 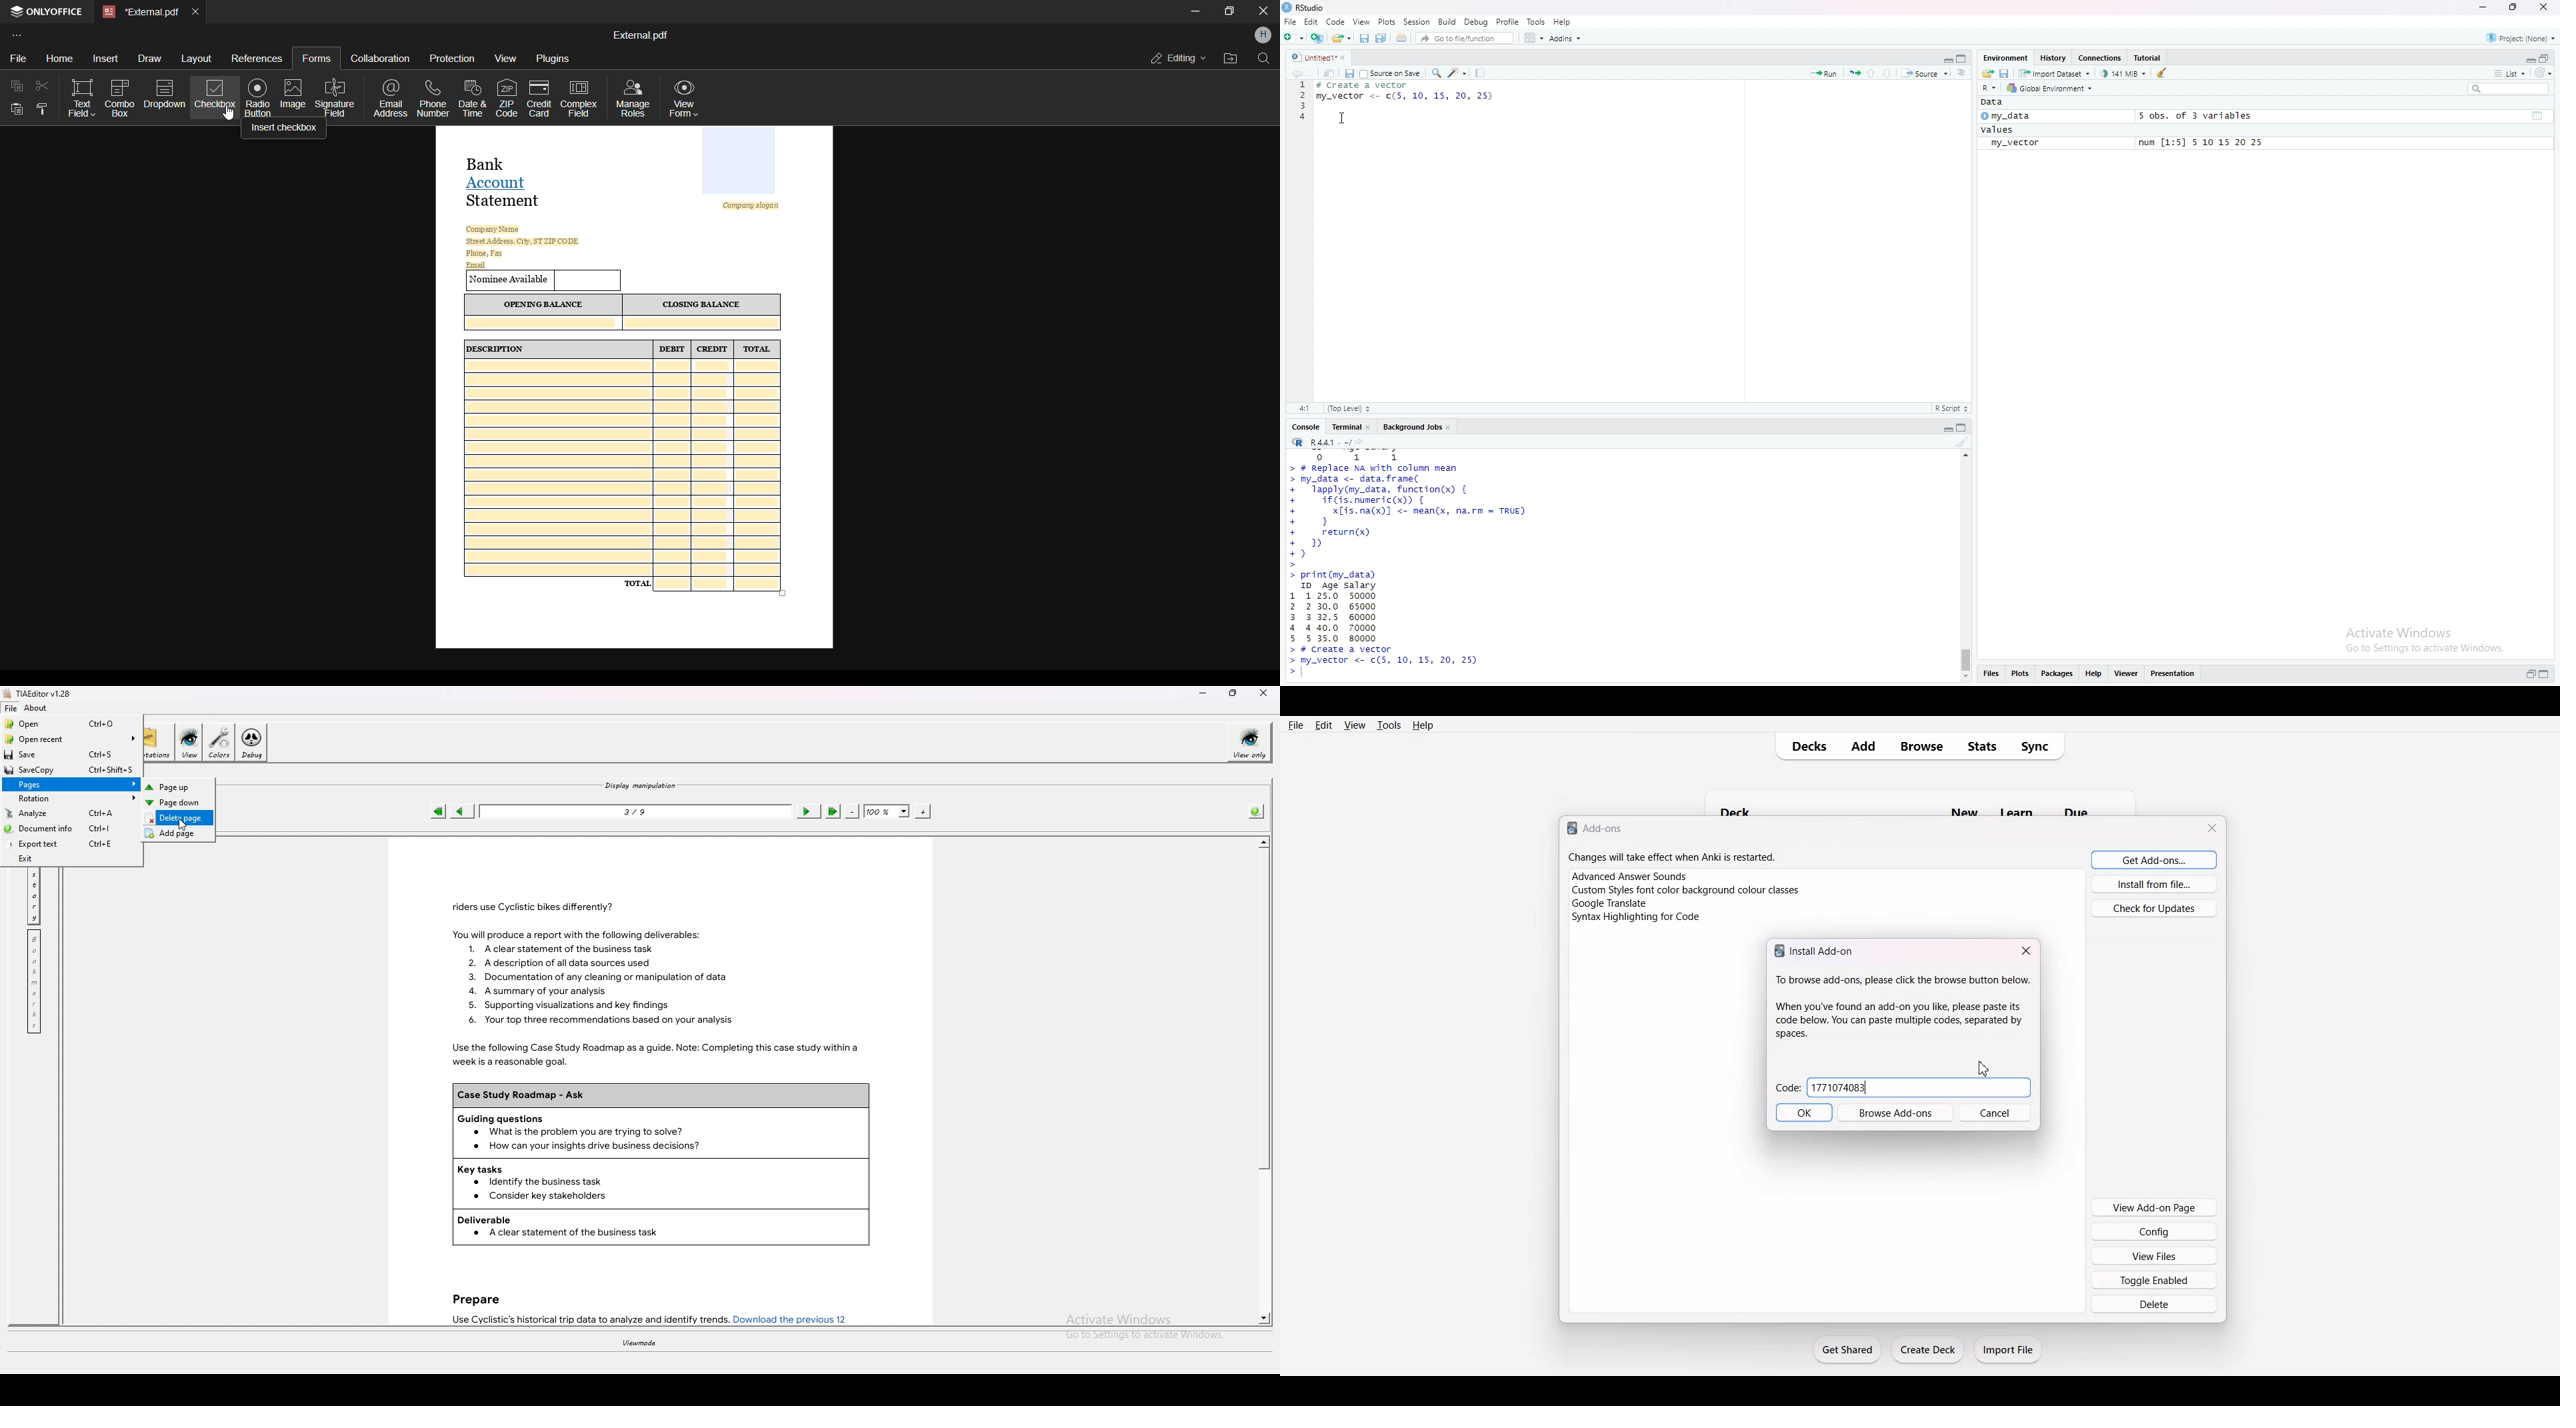 I want to click on source on save, so click(x=1391, y=73).